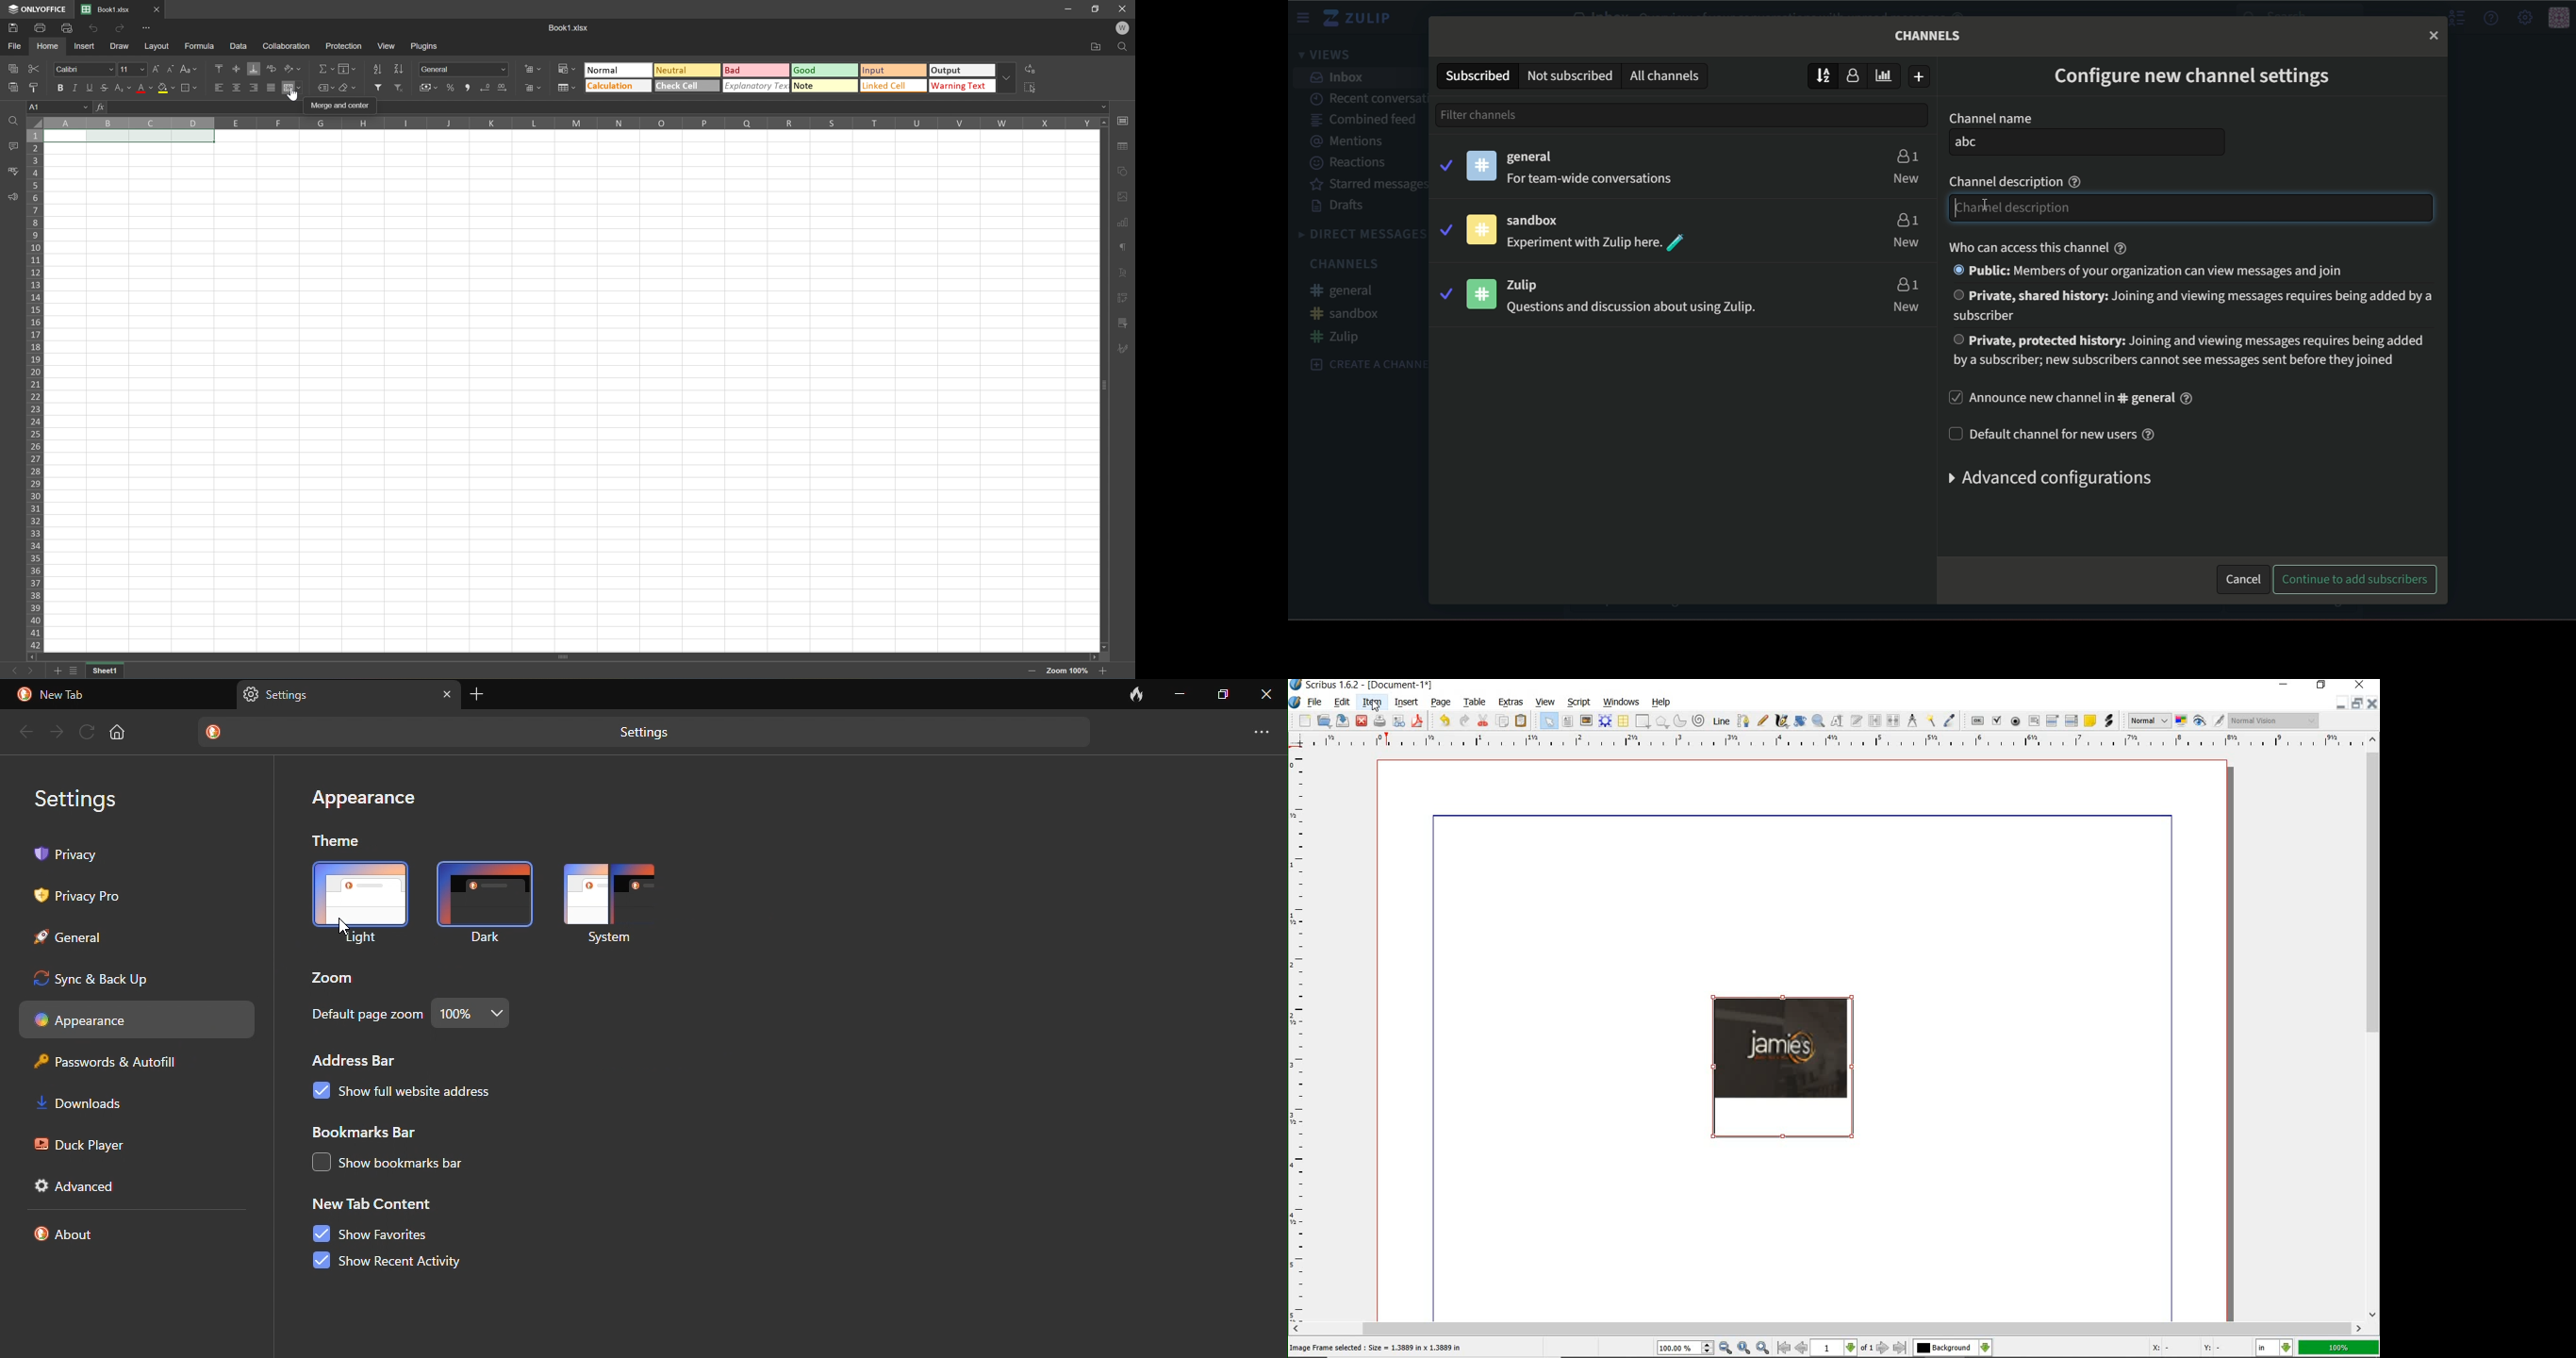 This screenshot has height=1372, width=2576. Describe the element at coordinates (32, 671) in the screenshot. I see `Next` at that location.